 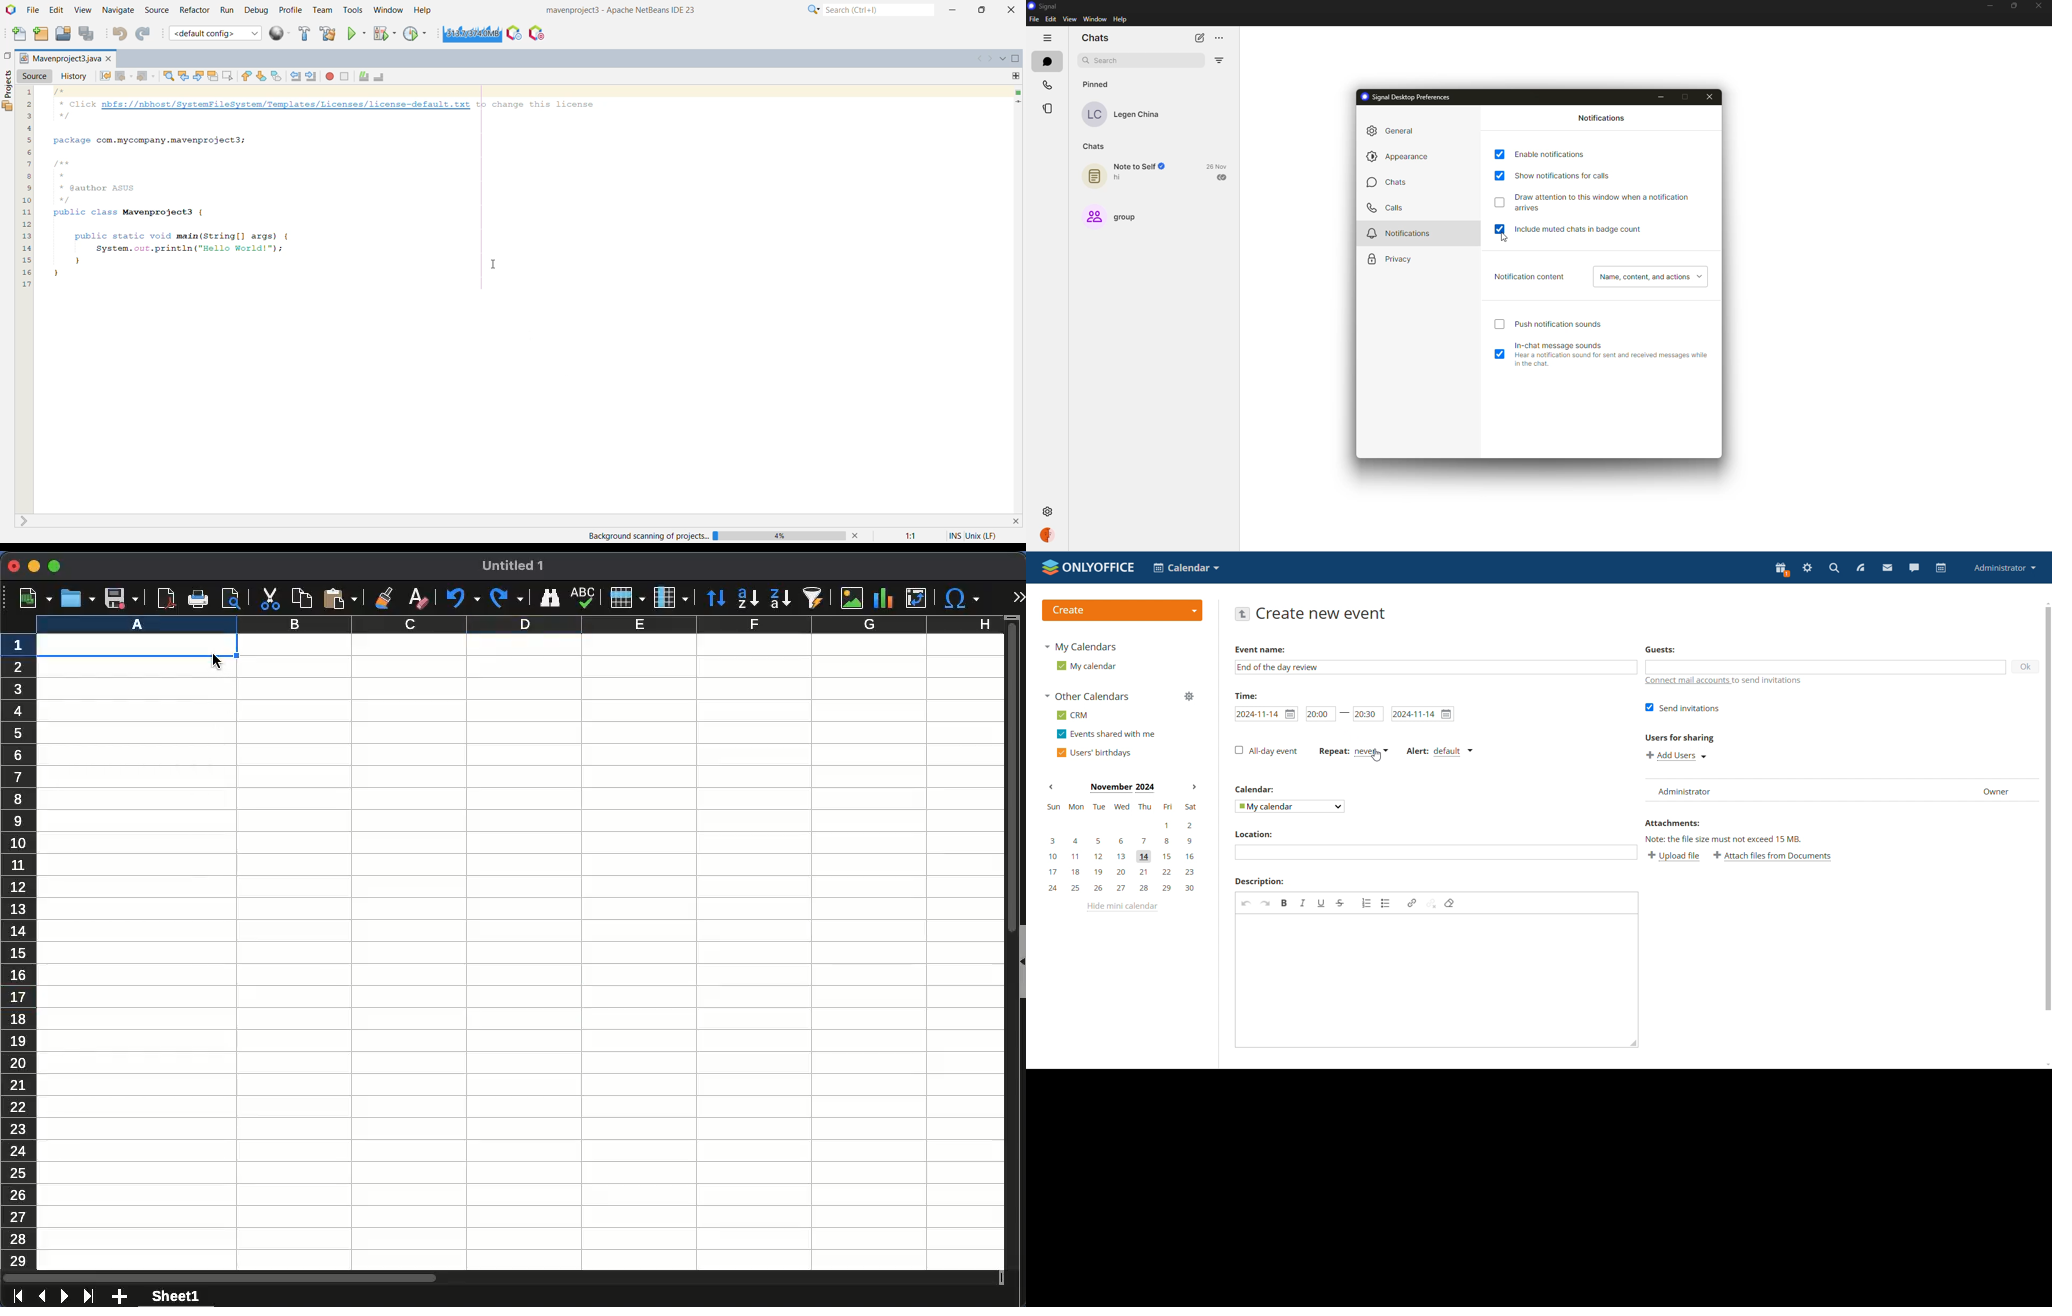 I want to click on include muted chats in badge count, so click(x=1574, y=230).